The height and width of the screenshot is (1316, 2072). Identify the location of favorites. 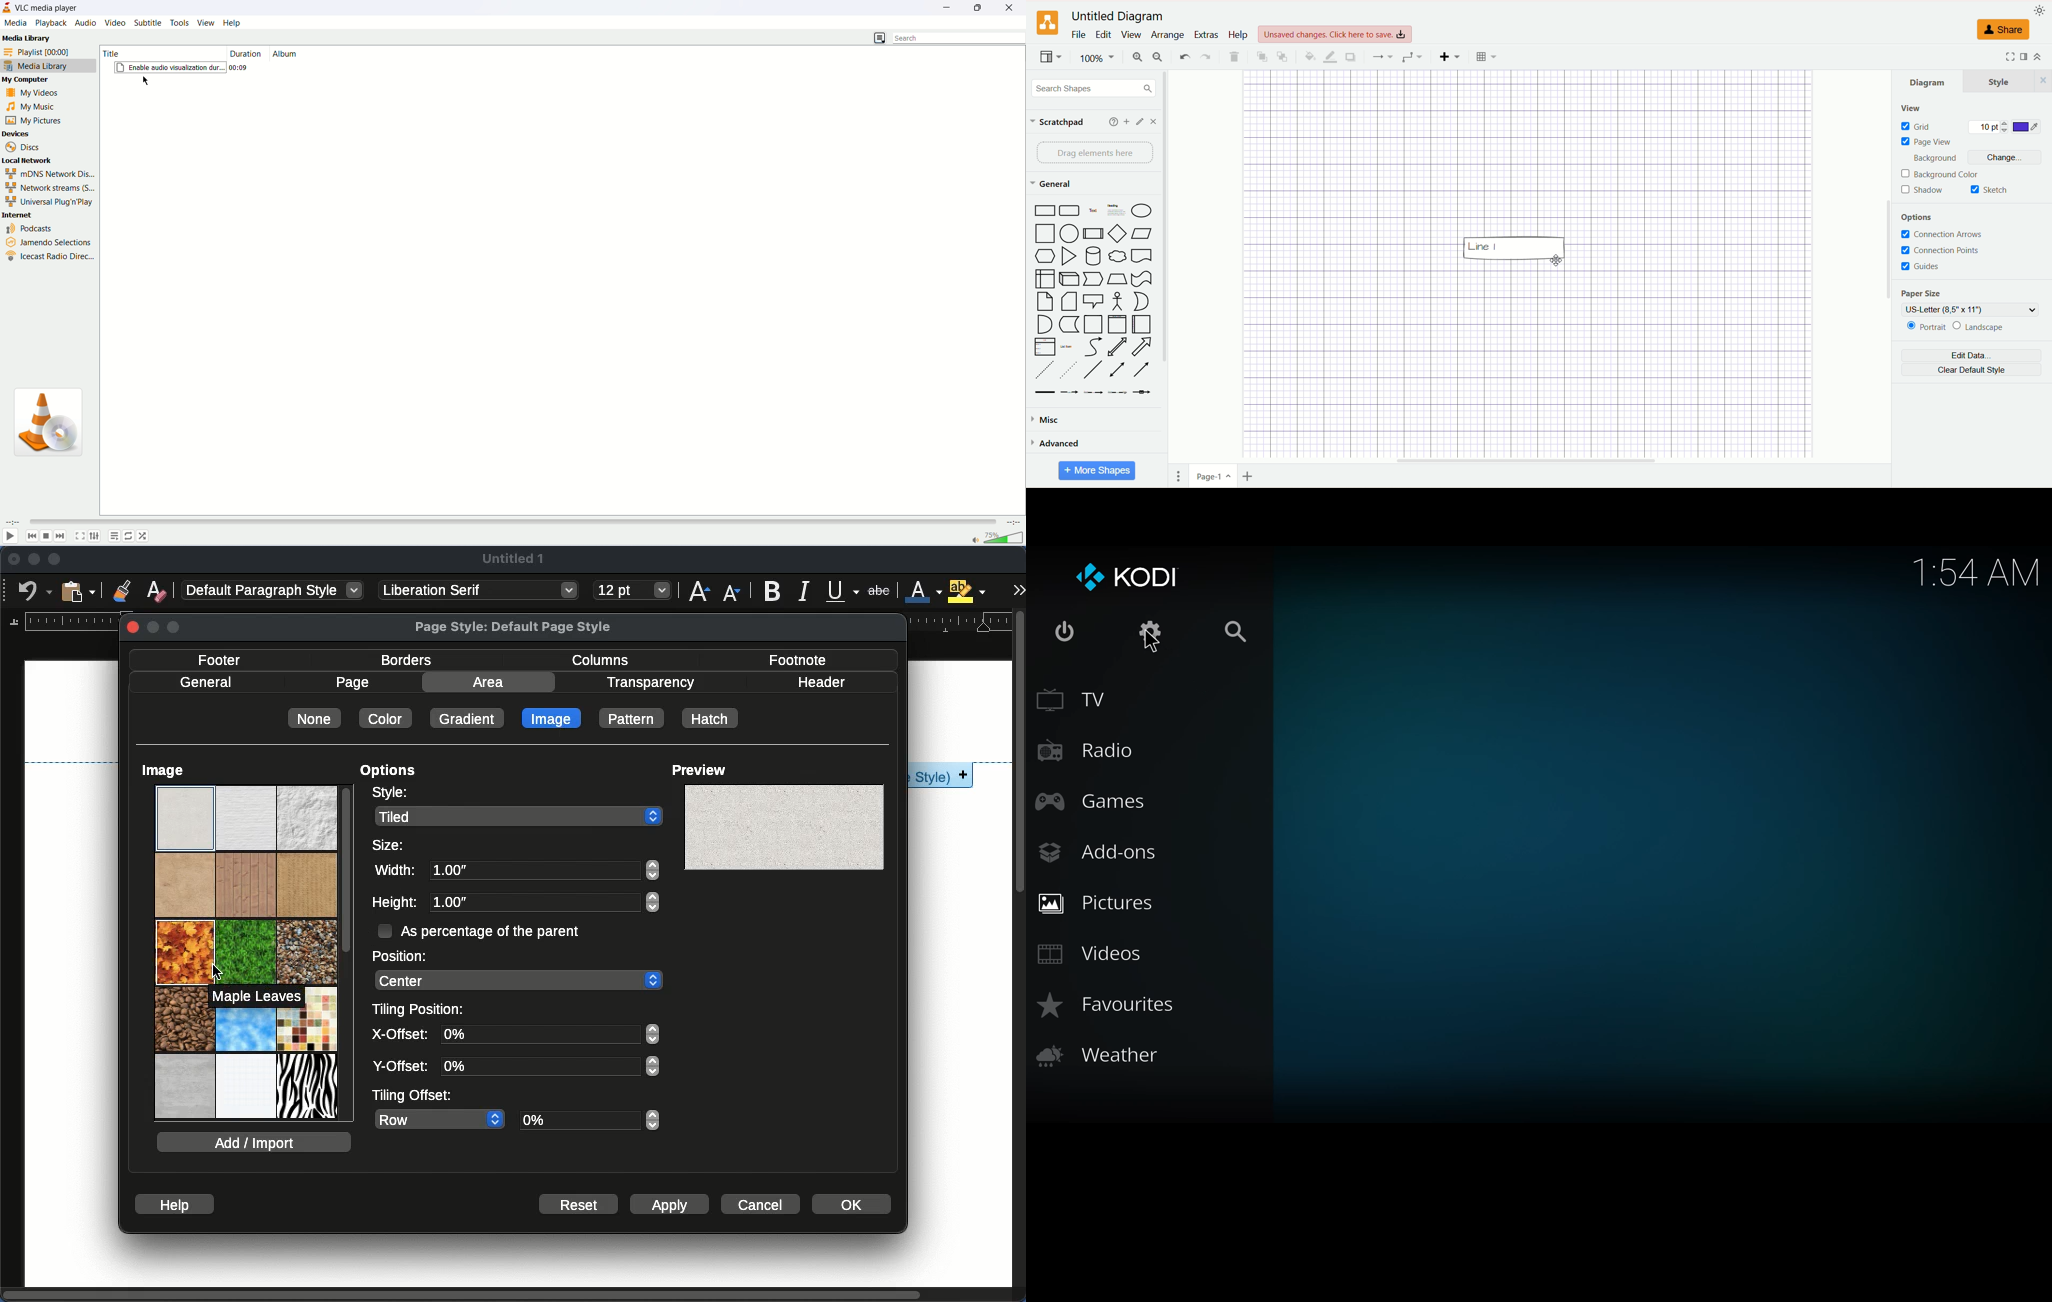
(1110, 1004).